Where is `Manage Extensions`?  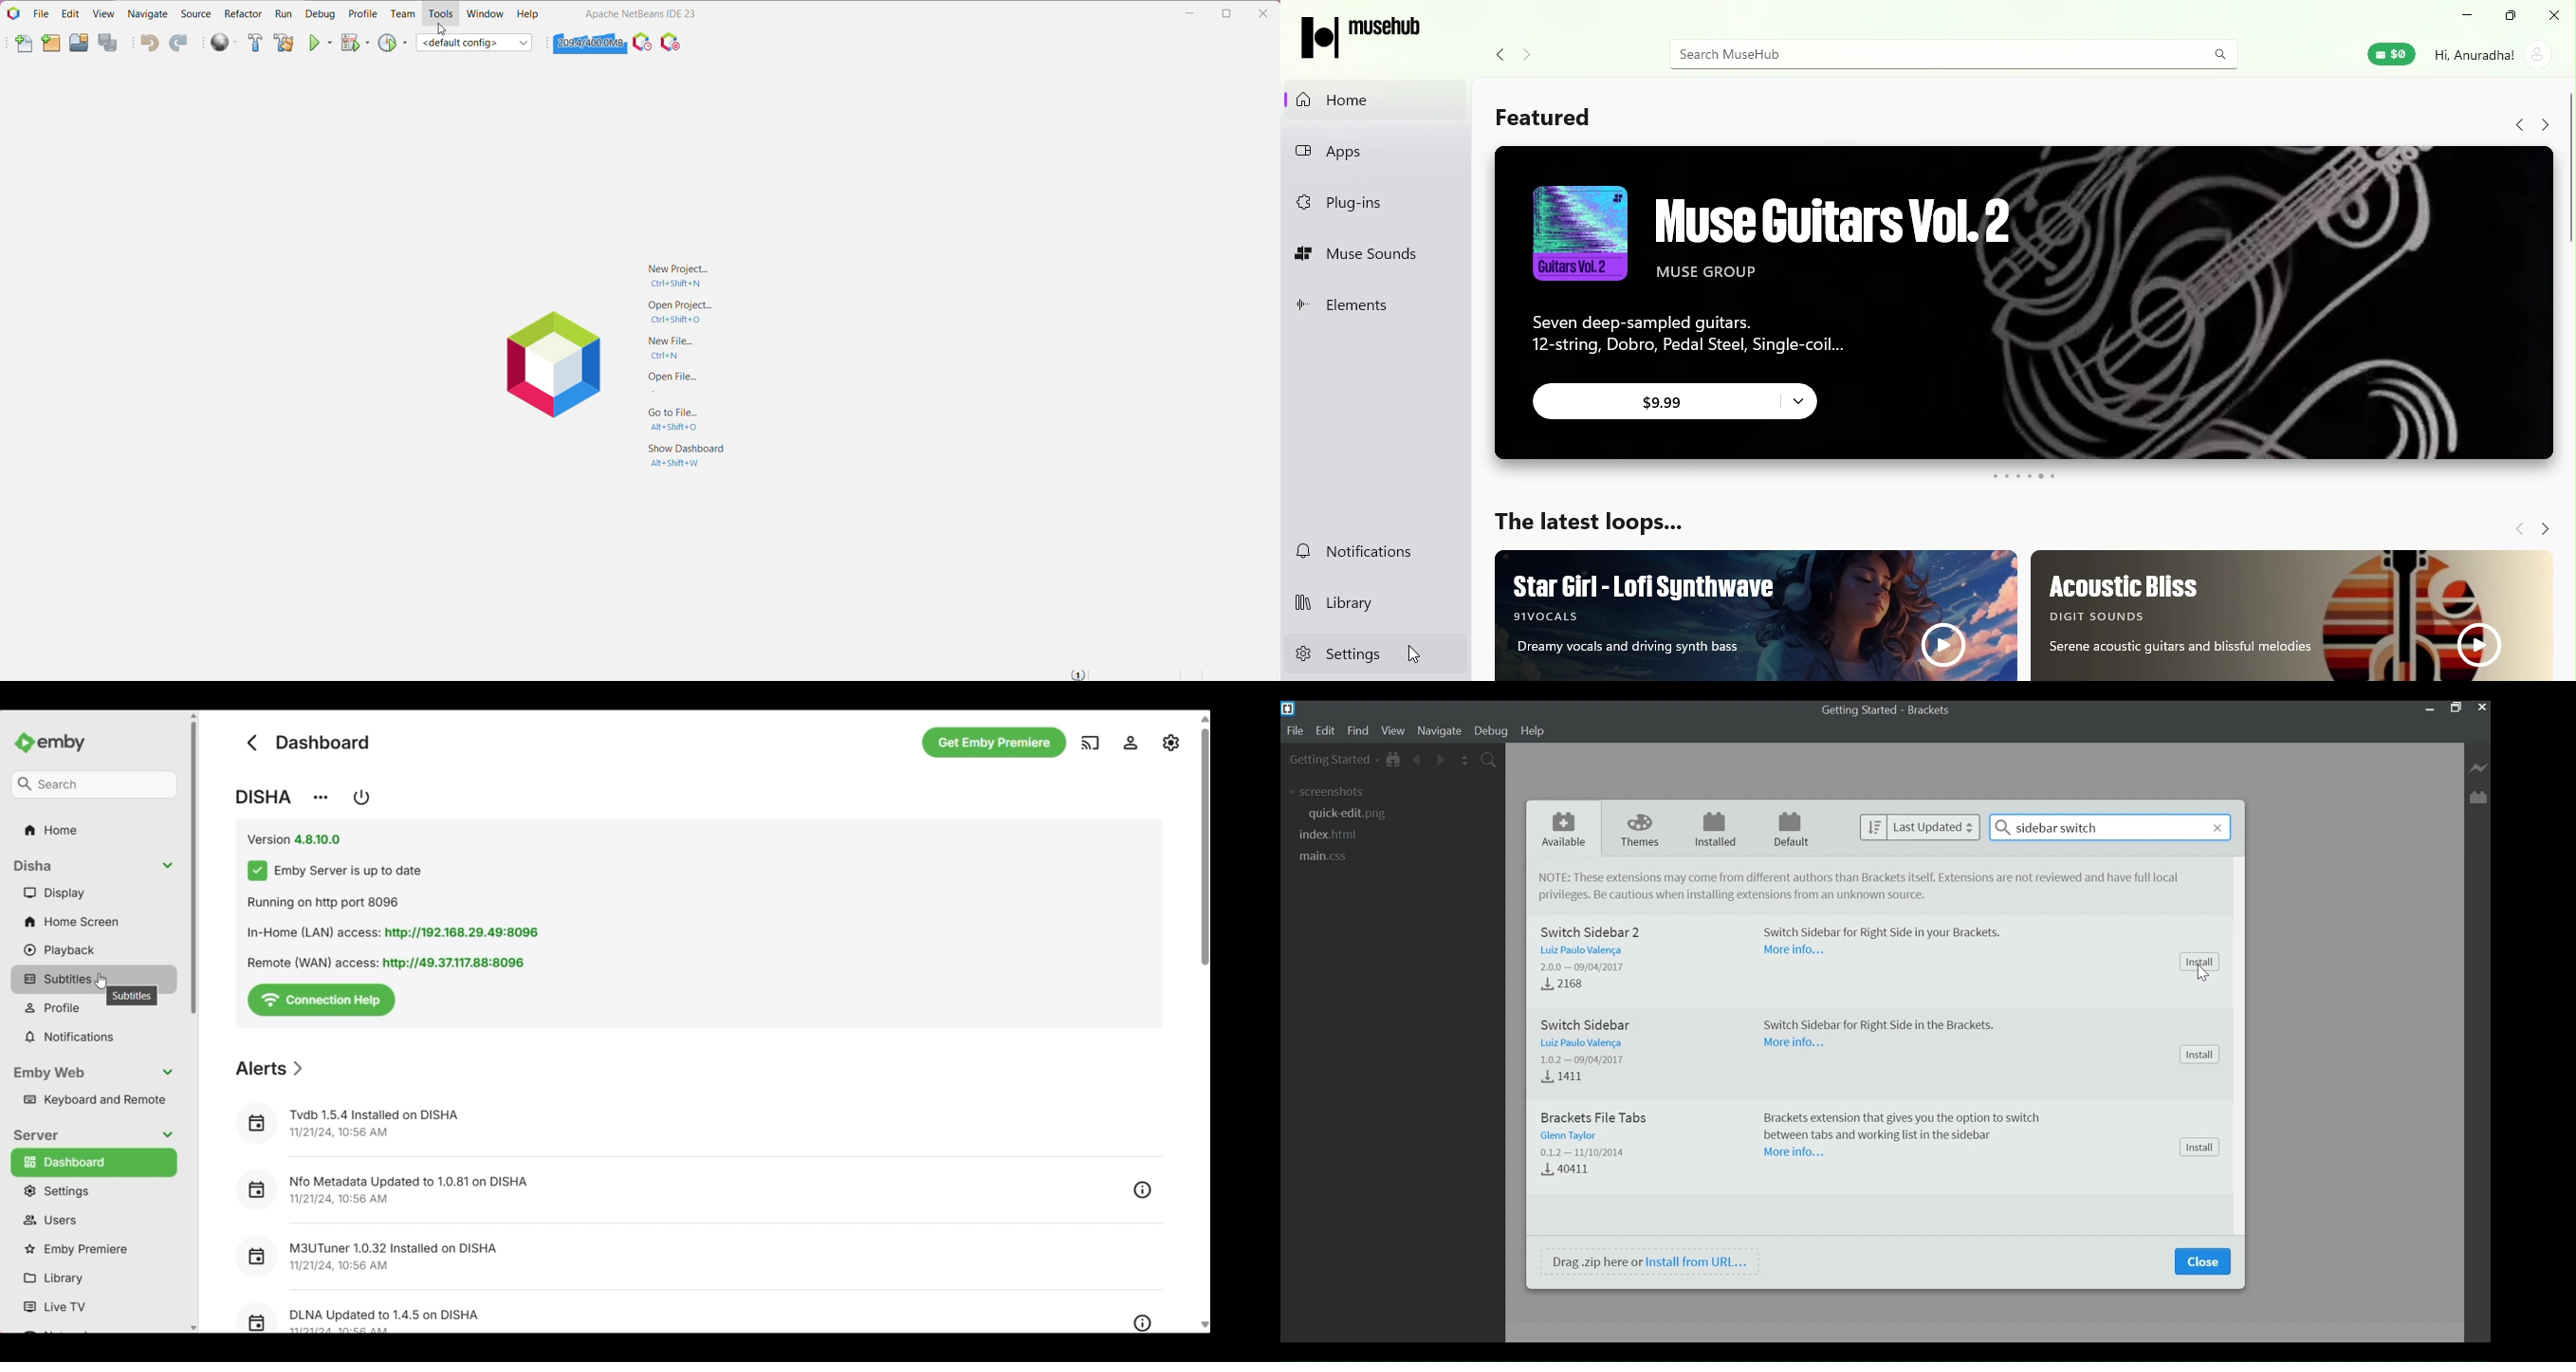
Manage Extensions is located at coordinates (2480, 796).